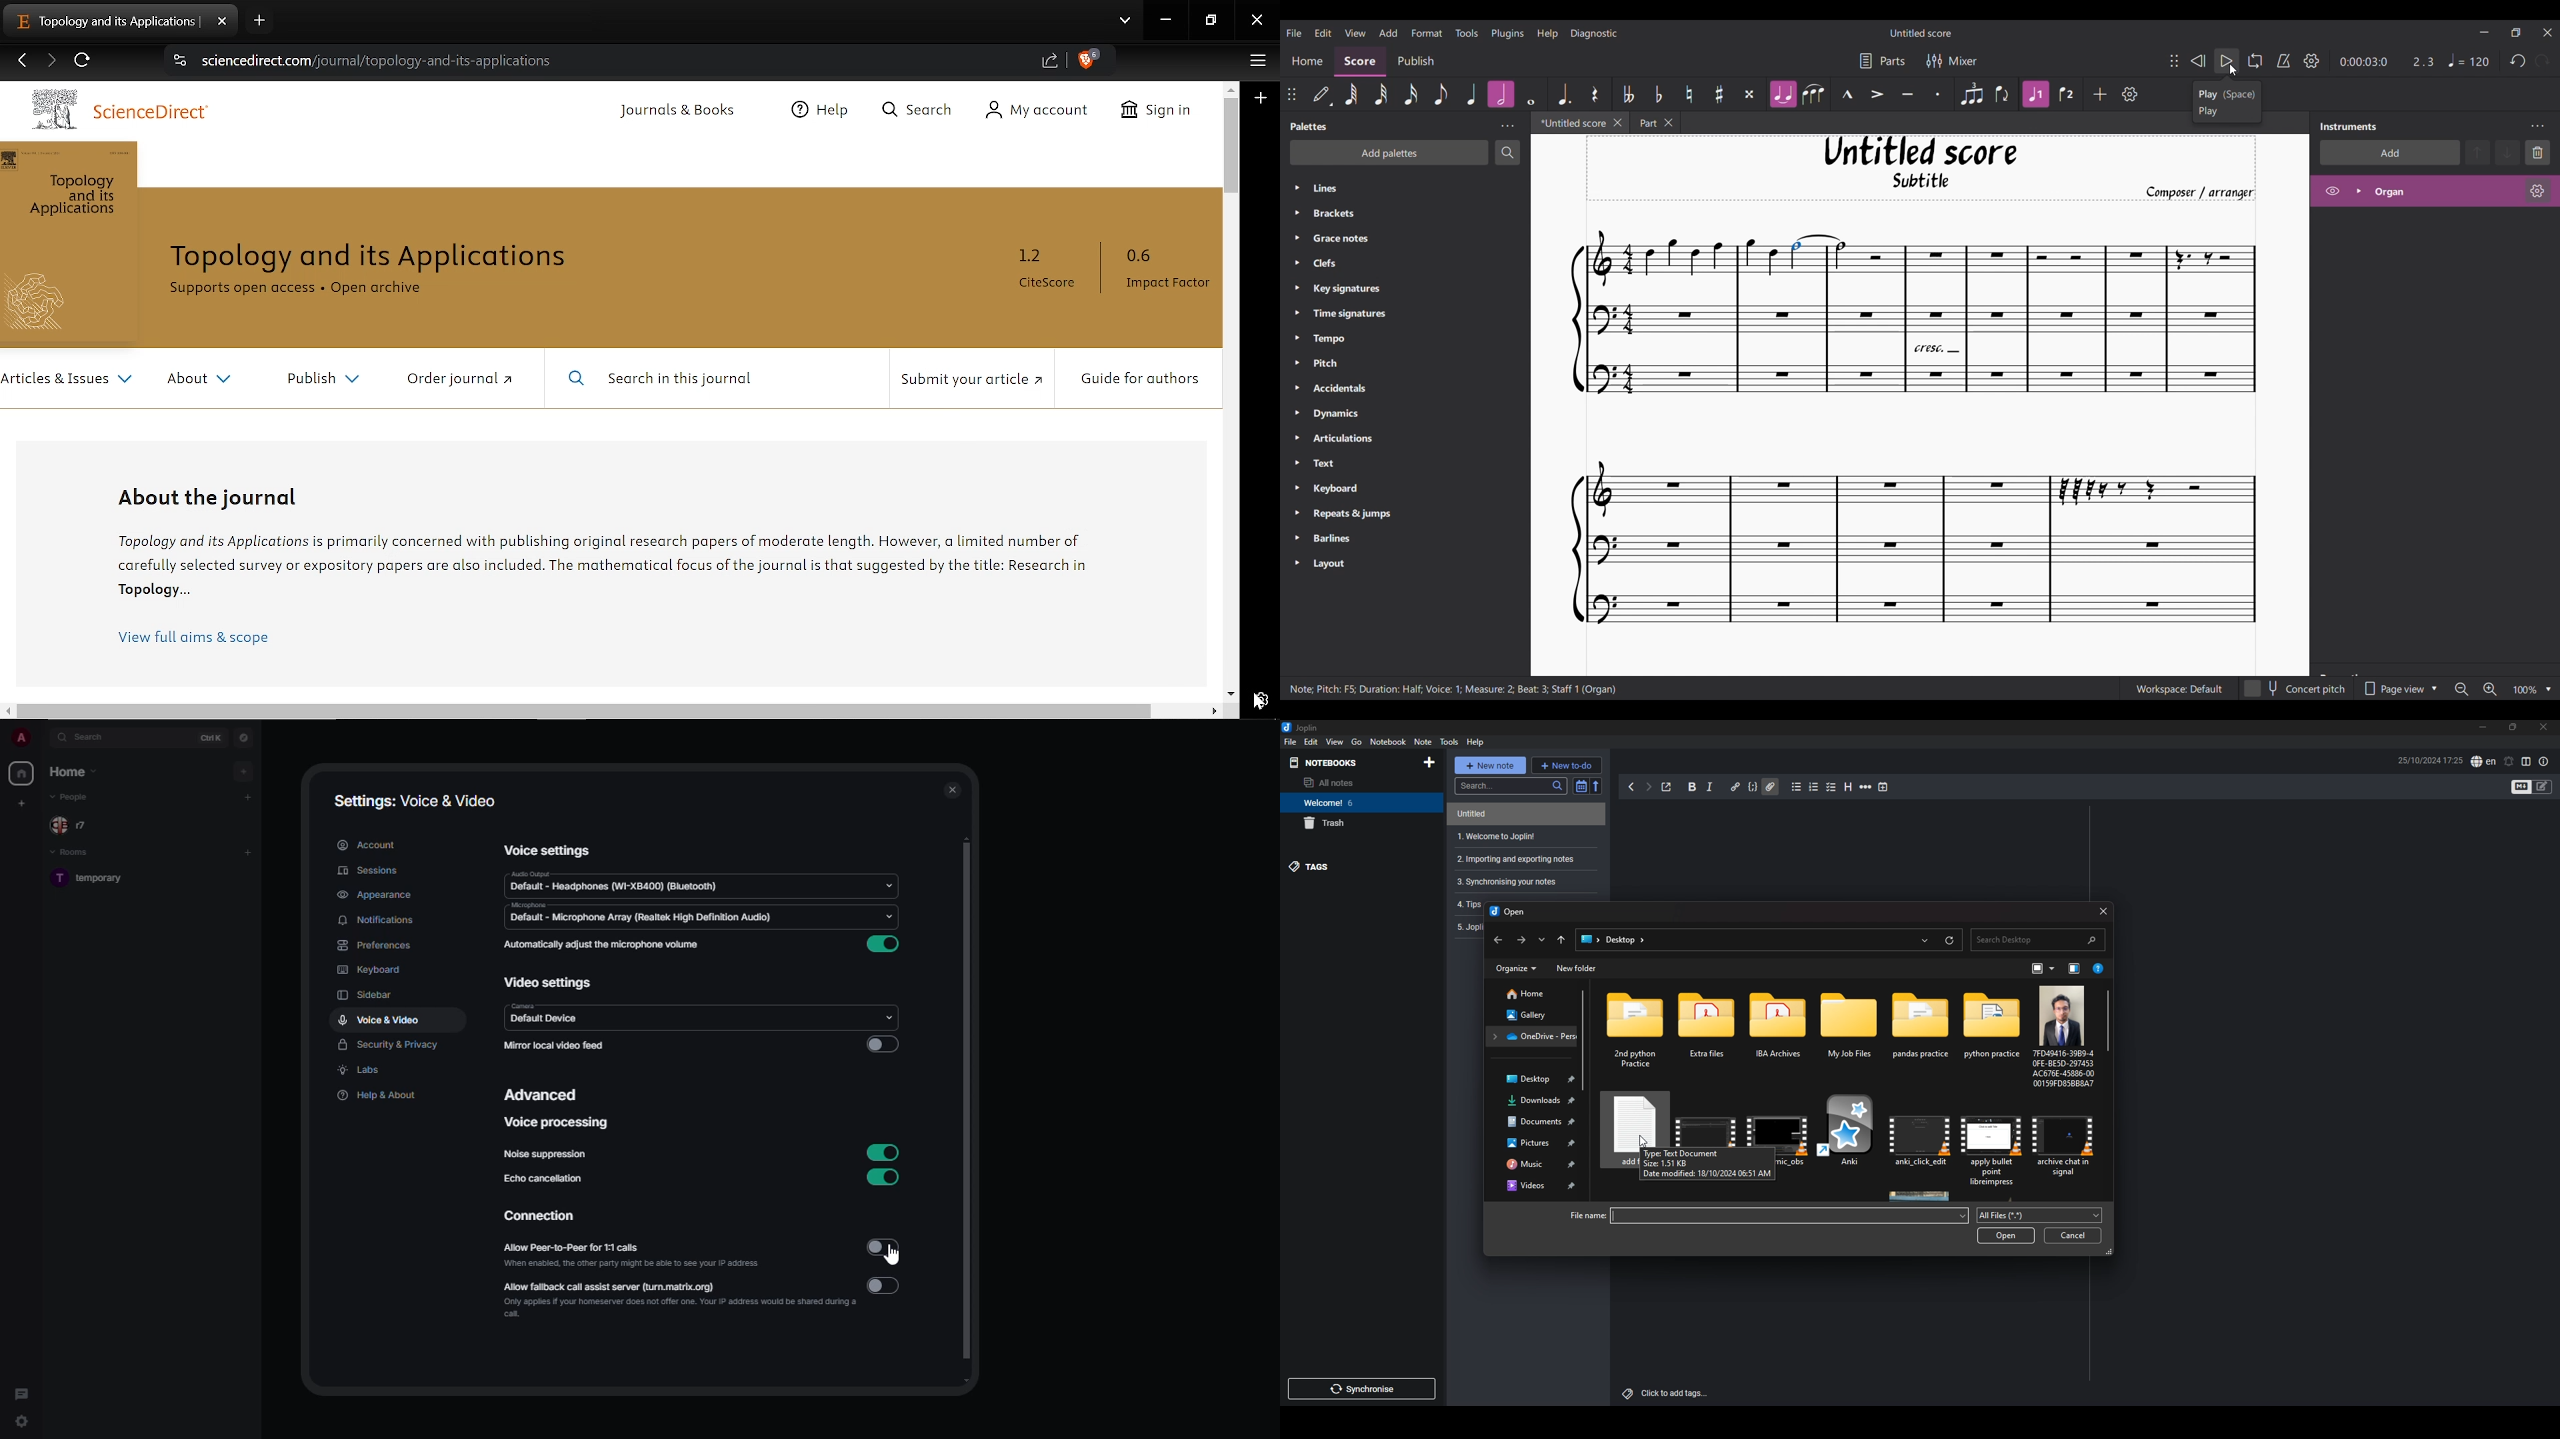  Describe the element at coordinates (2518, 61) in the screenshot. I see `Undo` at that location.